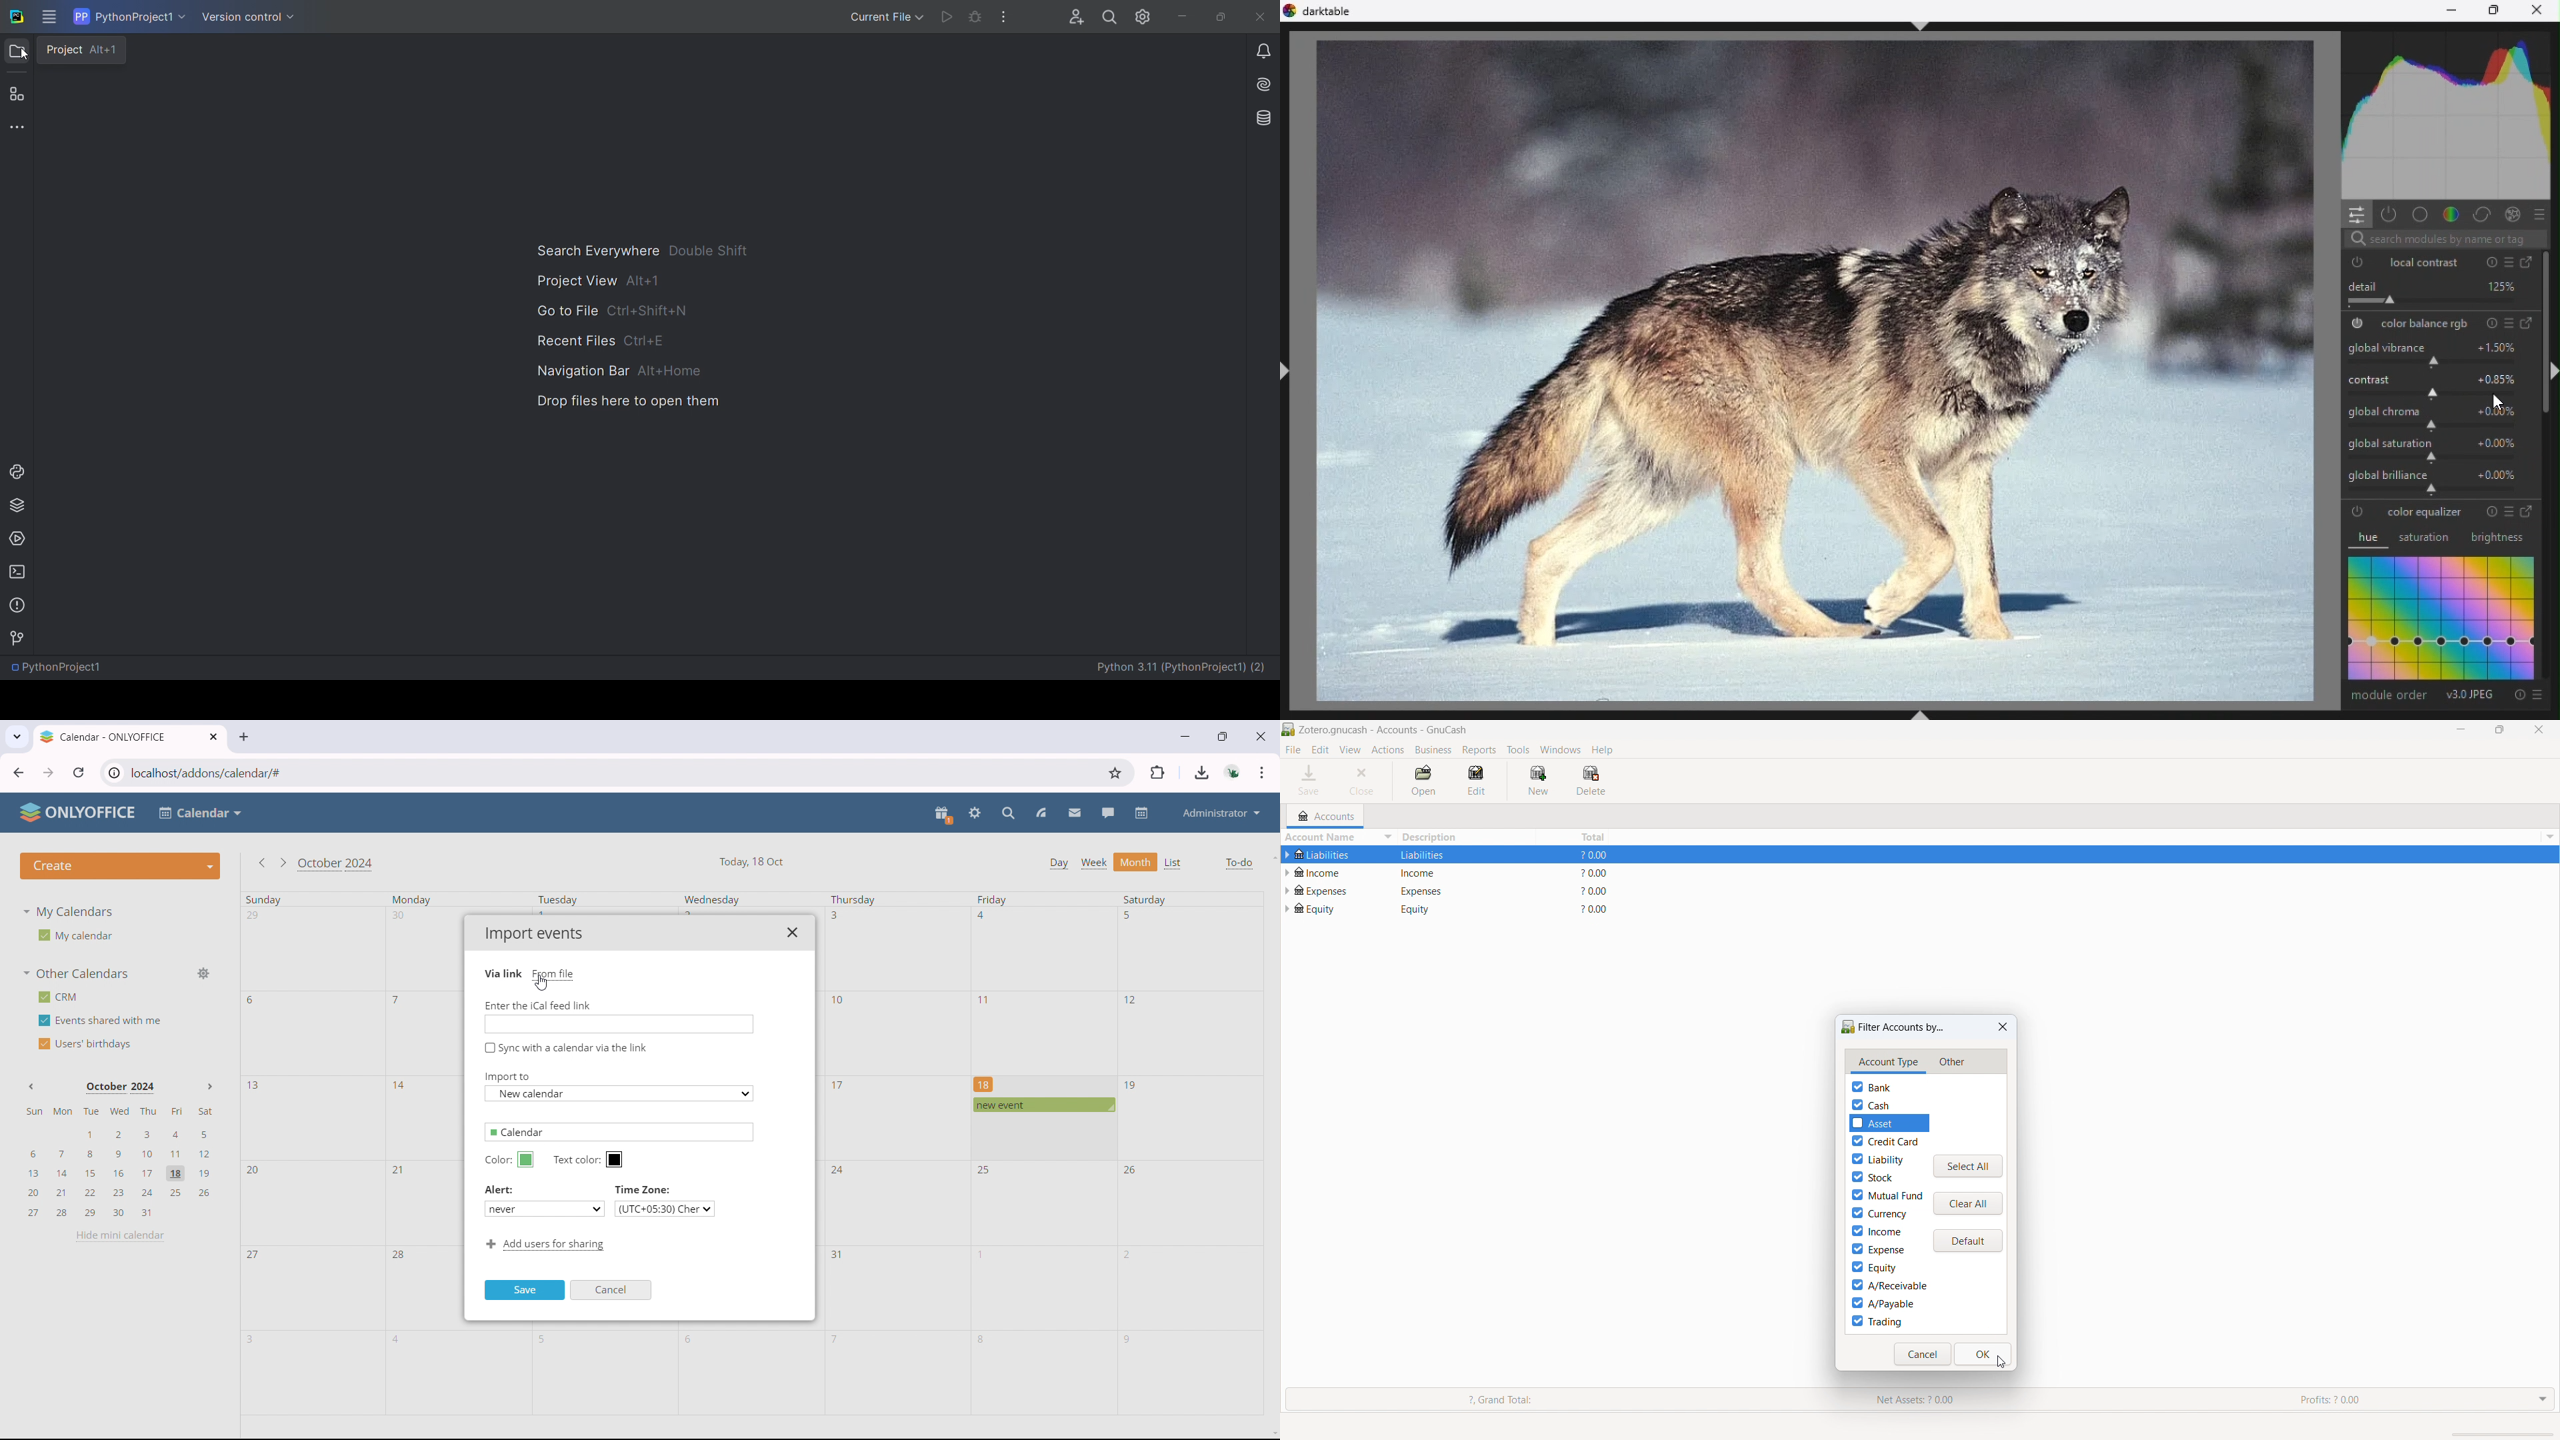 The height and width of the screenshot is (1456, 2576). What do you see at coordinates (2428, 538) in the screenshot?
I see `saturation` at bounding box center [2428, 538].